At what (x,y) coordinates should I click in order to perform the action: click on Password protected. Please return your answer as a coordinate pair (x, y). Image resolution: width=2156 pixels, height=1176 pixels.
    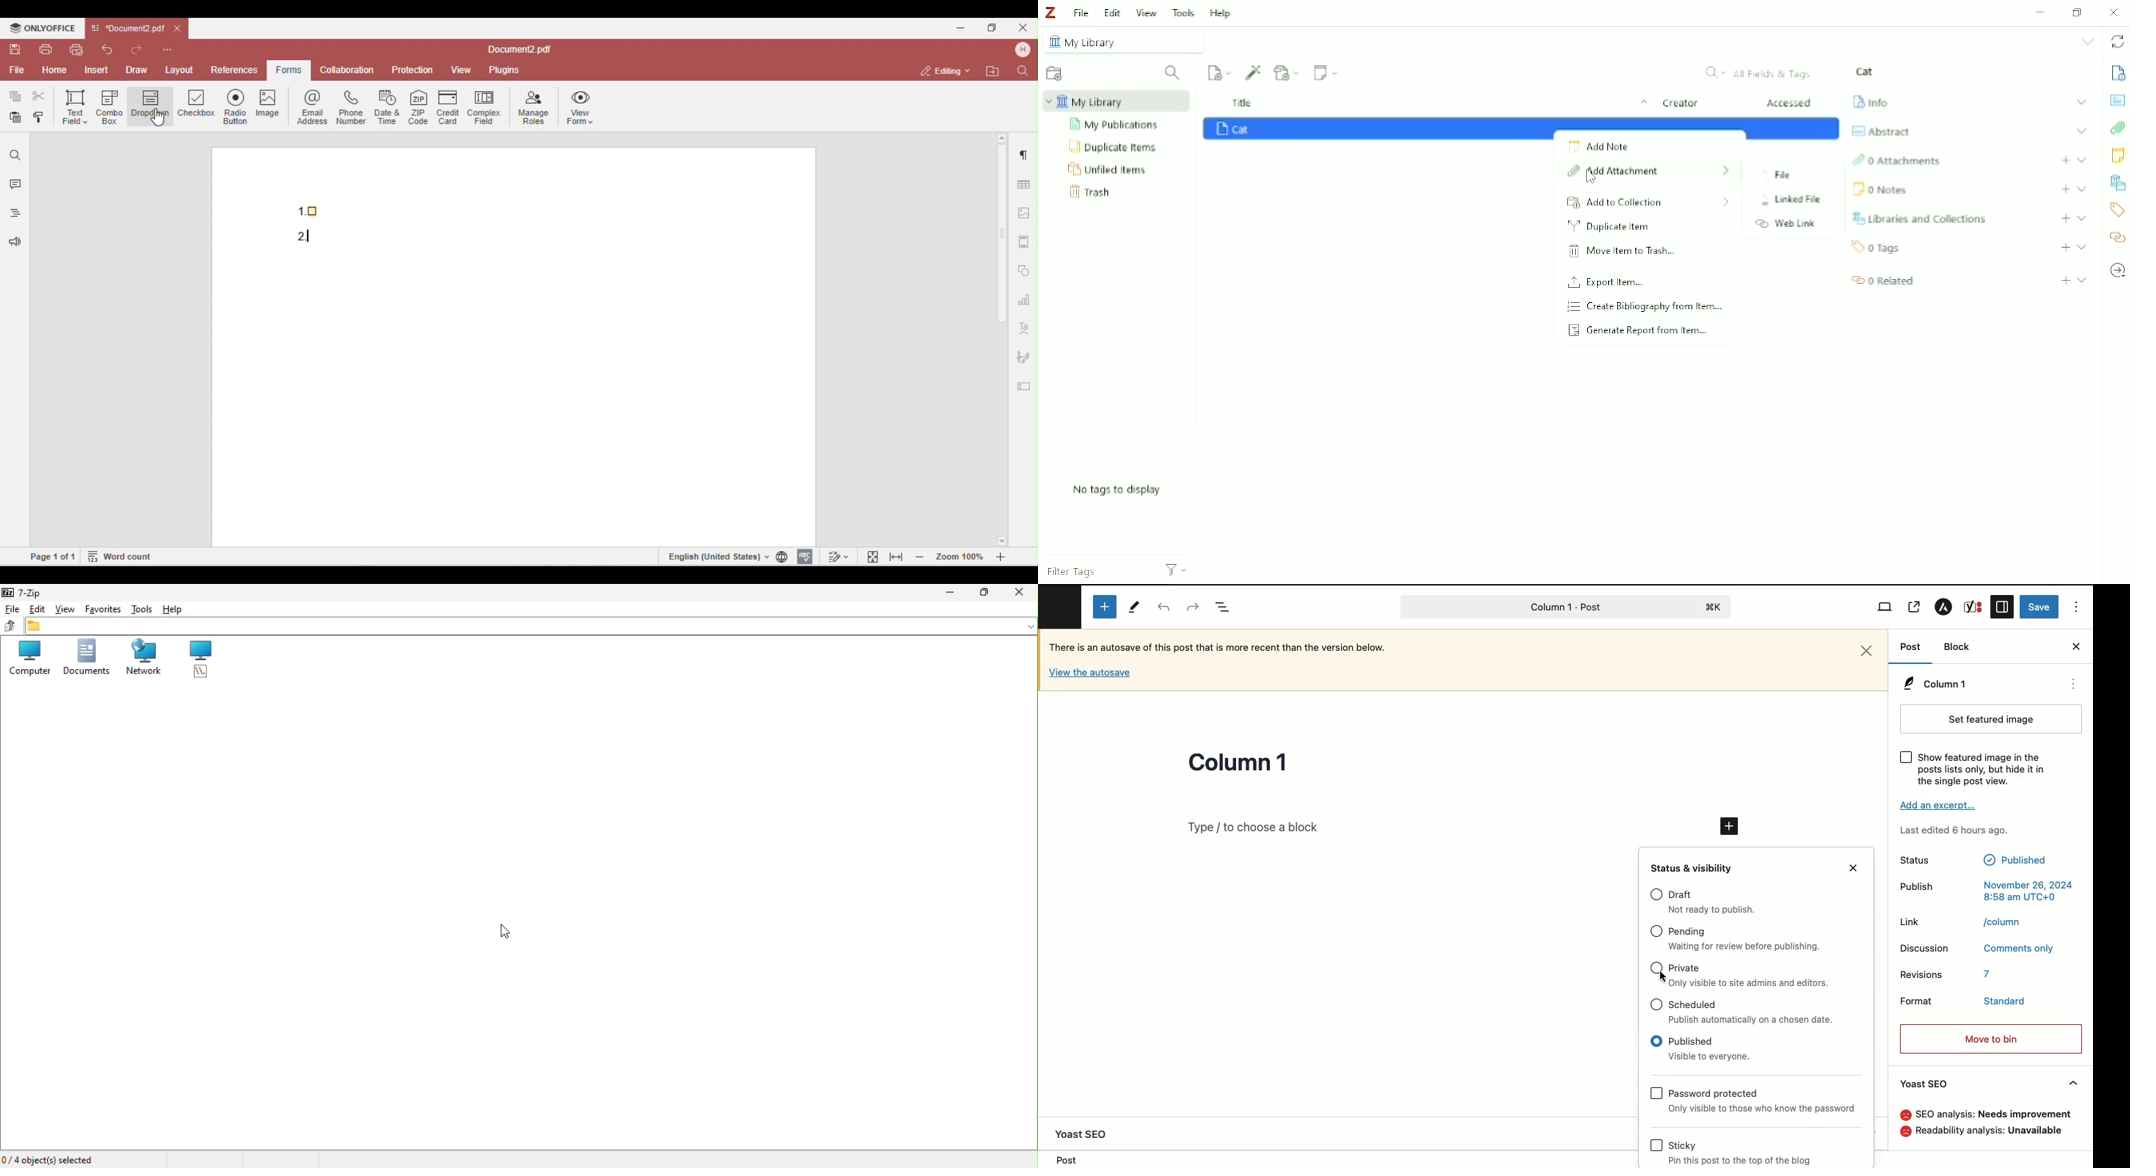
    Looking at the image, I should click on (1761, 1109).